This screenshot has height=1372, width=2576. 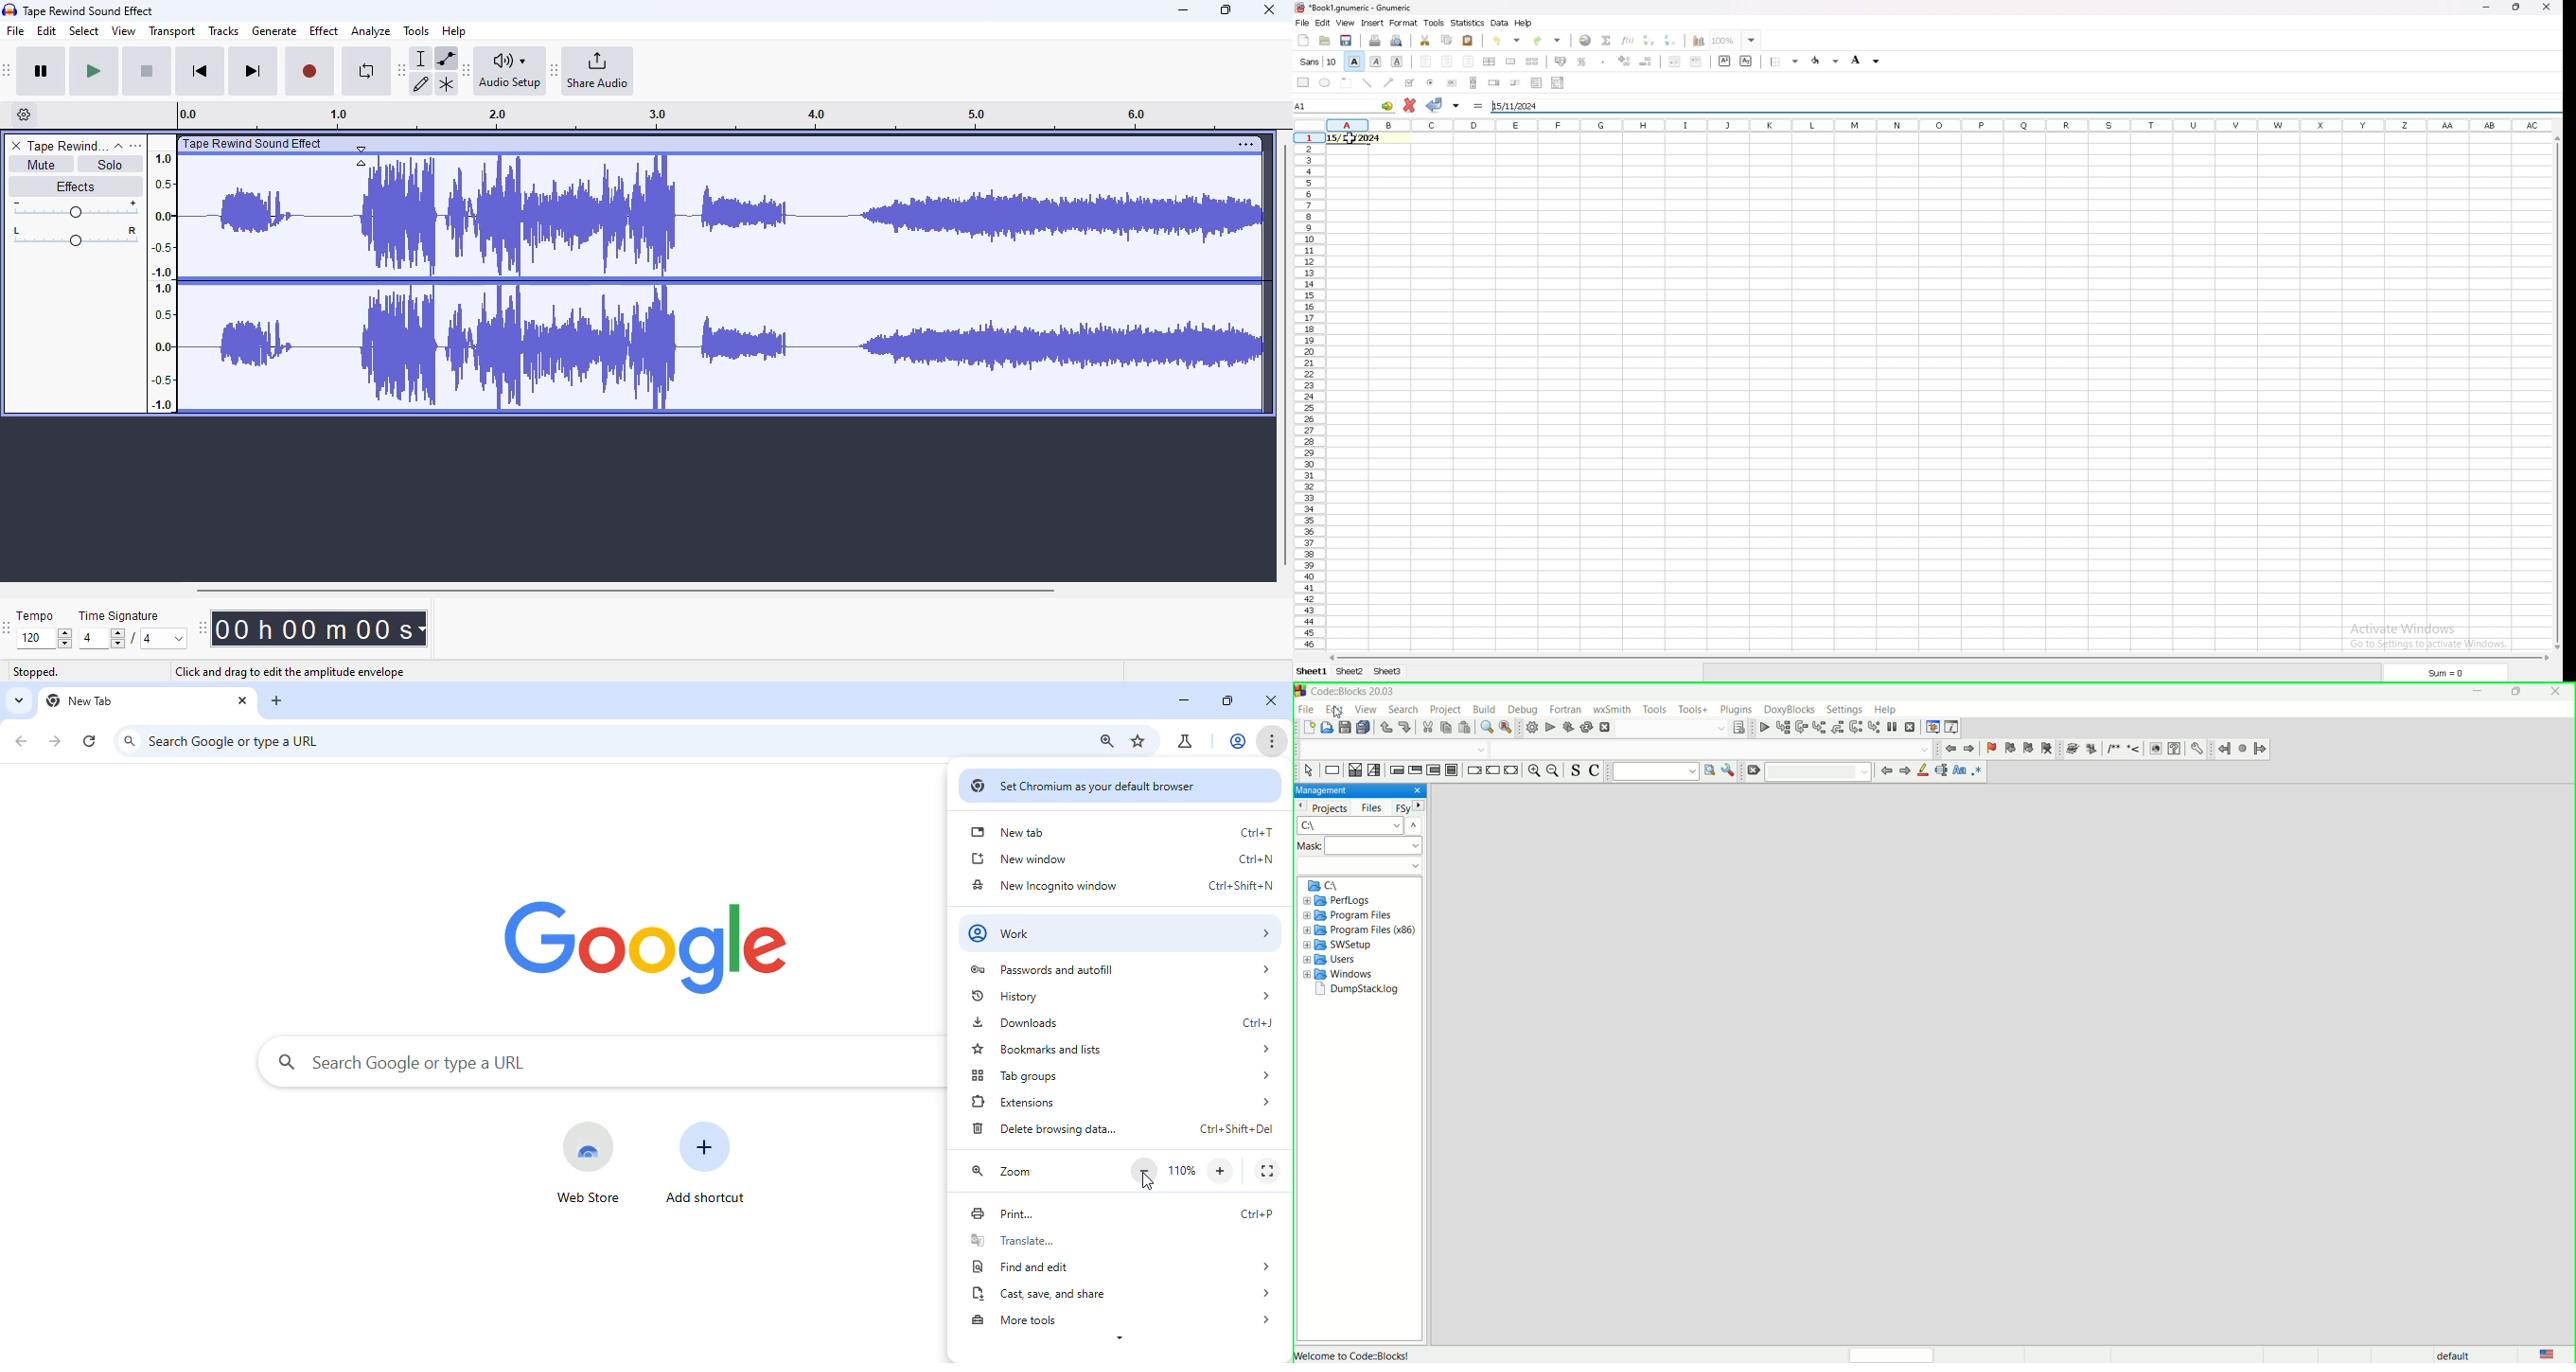 What do you see at coordinates (416, 30) in the screenshot?
I see `tools` at bounding box center [416, 30].